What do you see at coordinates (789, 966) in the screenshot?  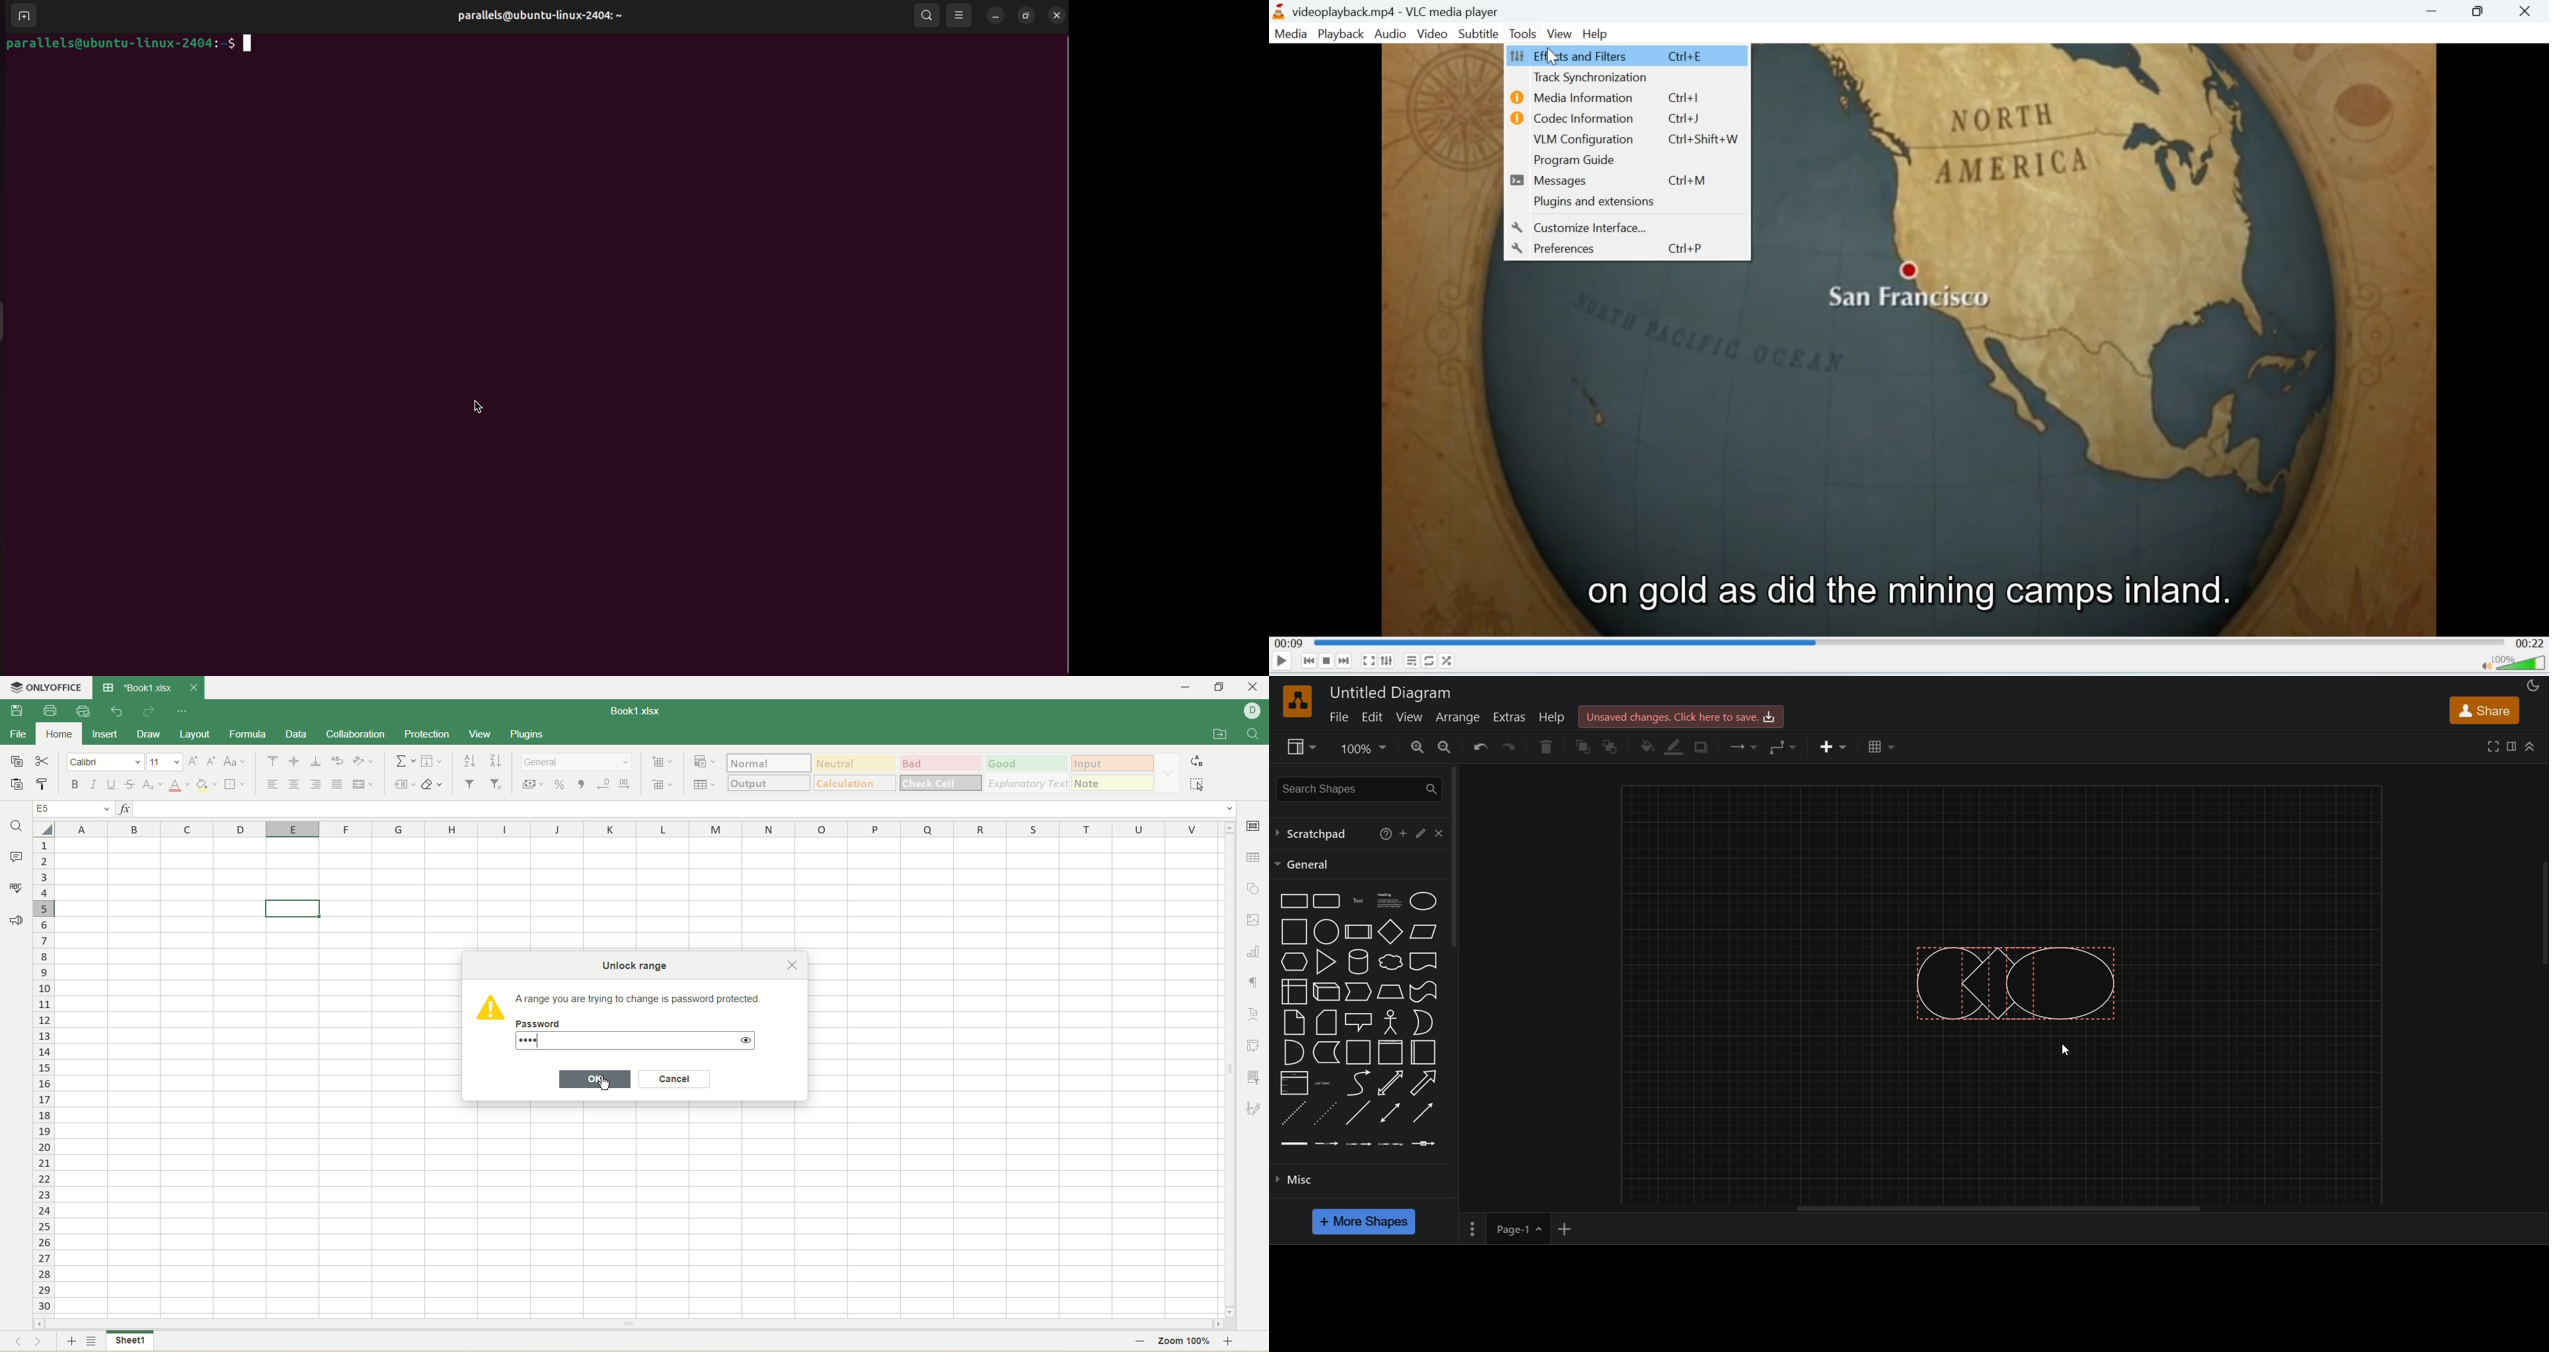 I see `Close` at bounding box center [789, 966].